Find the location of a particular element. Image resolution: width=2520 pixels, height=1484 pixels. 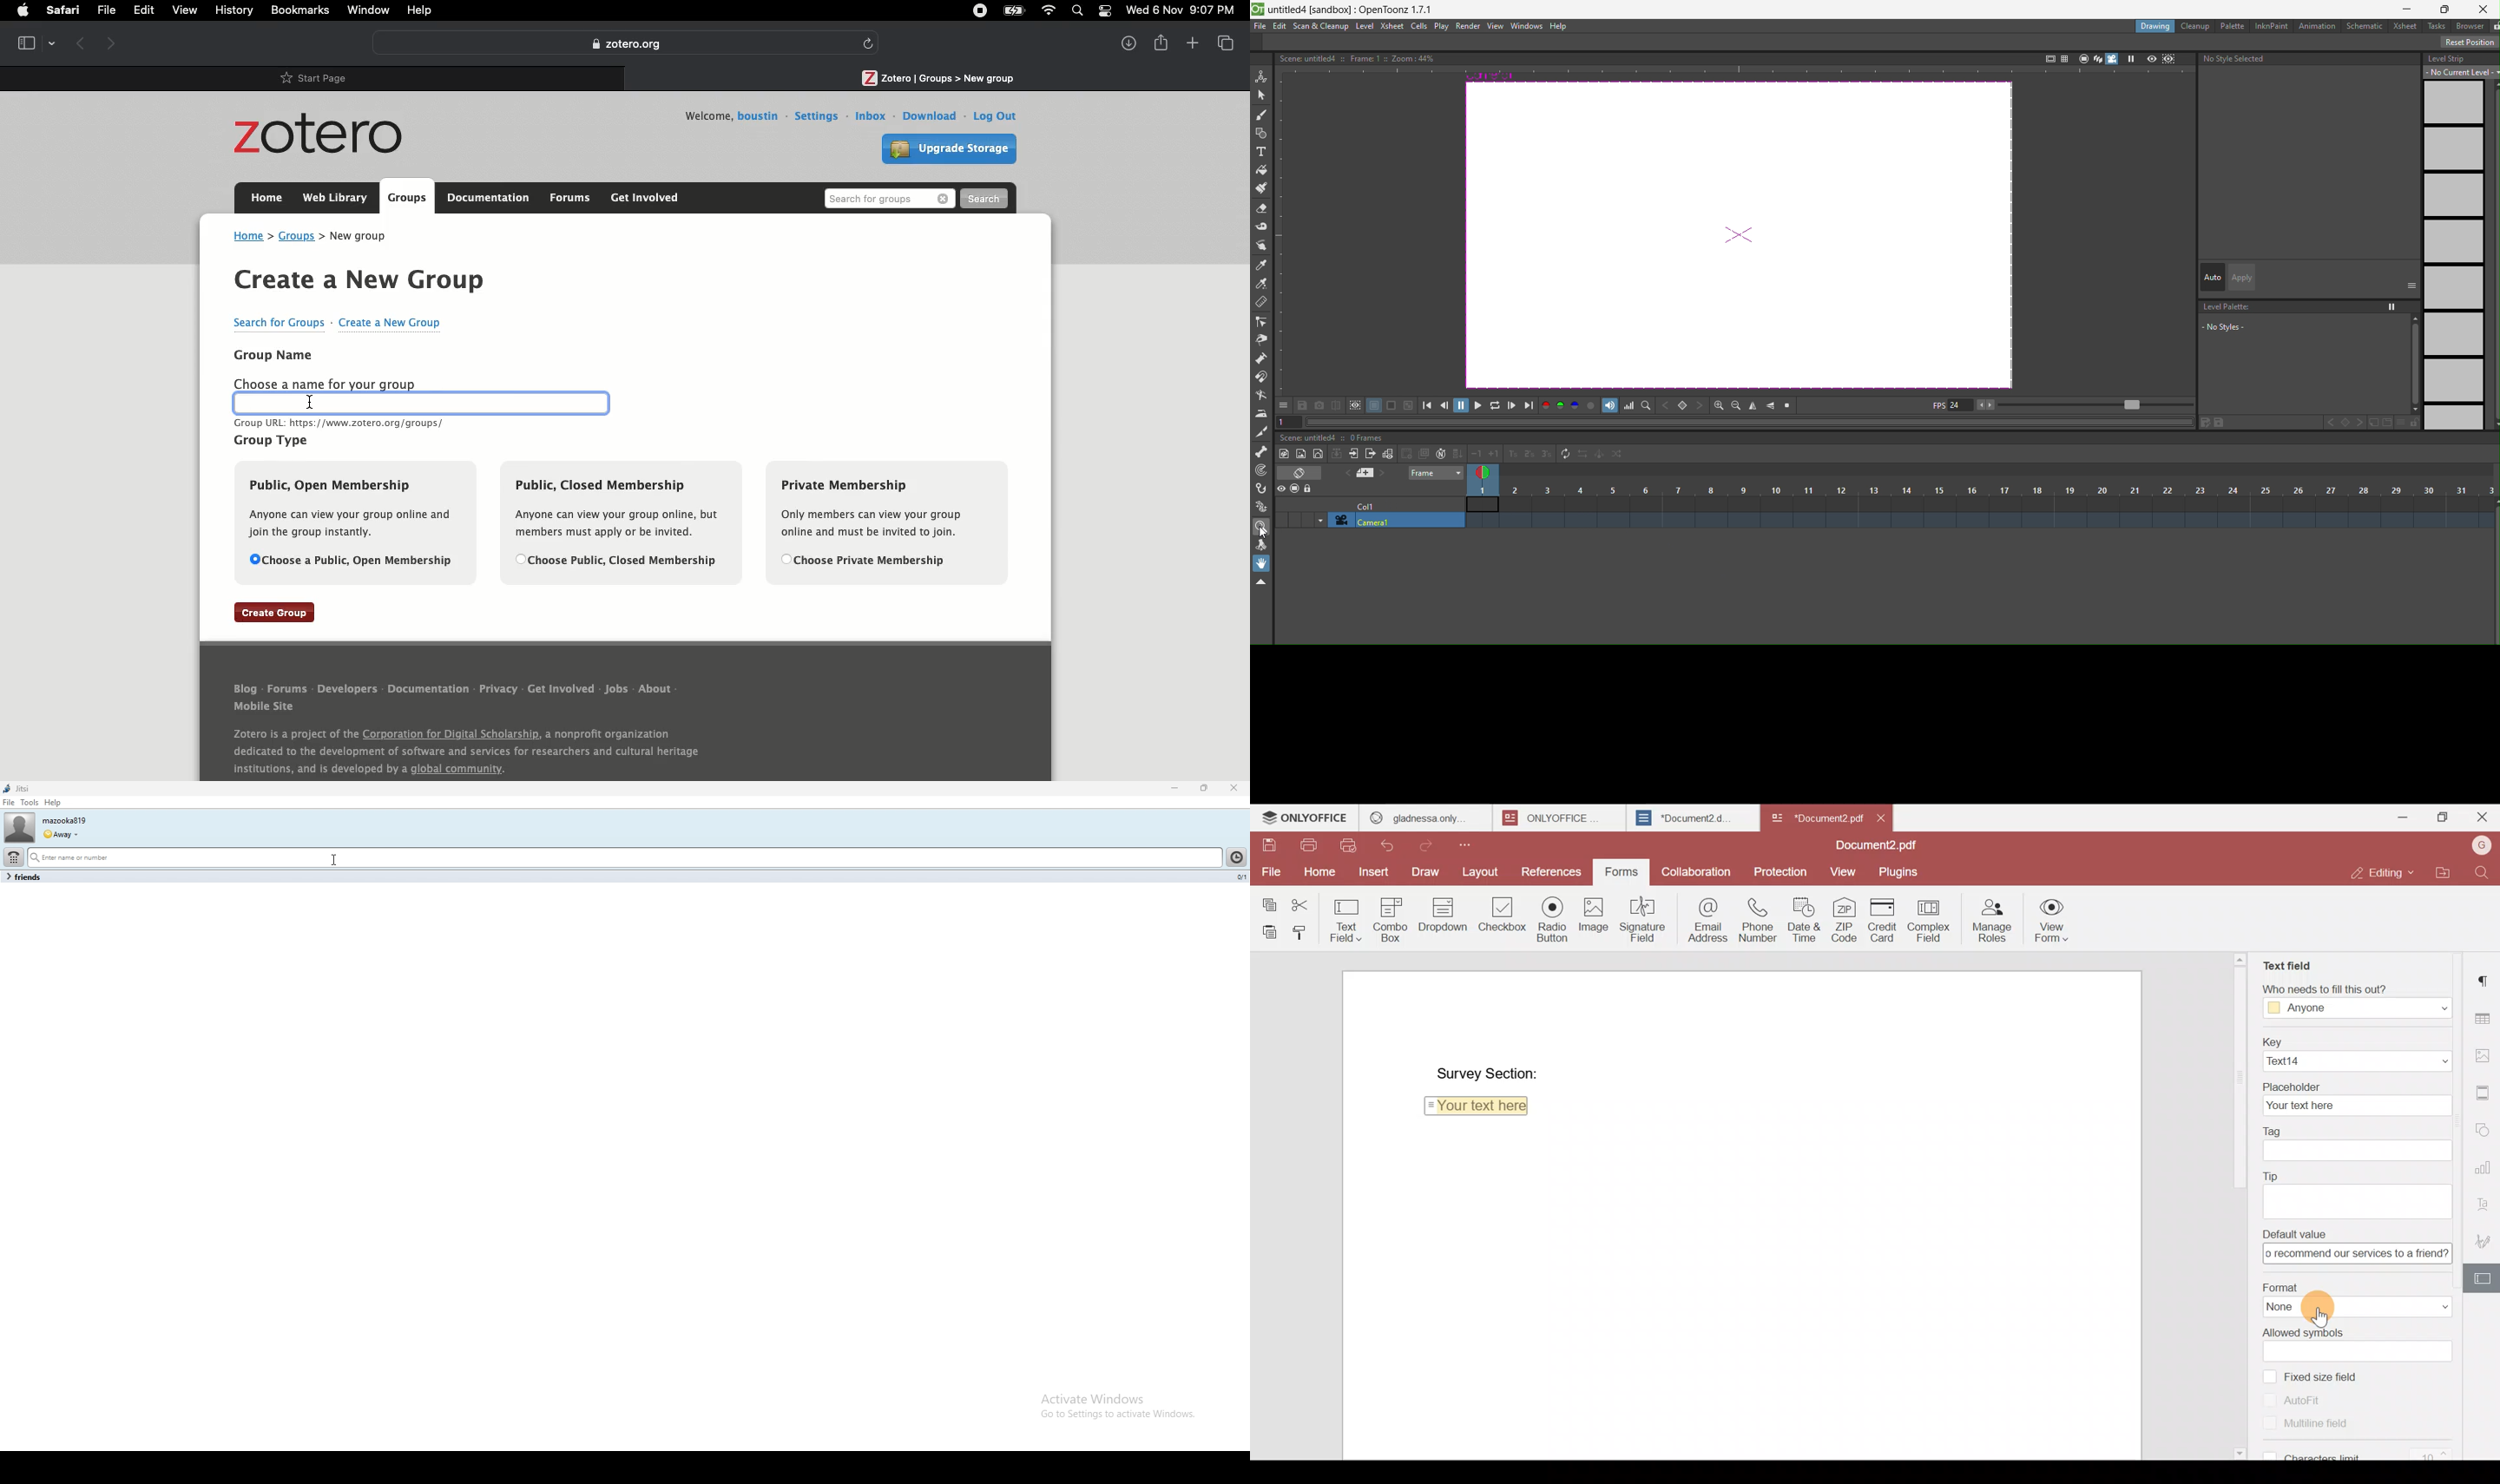

Zotero is located at coordinates (625, 43).